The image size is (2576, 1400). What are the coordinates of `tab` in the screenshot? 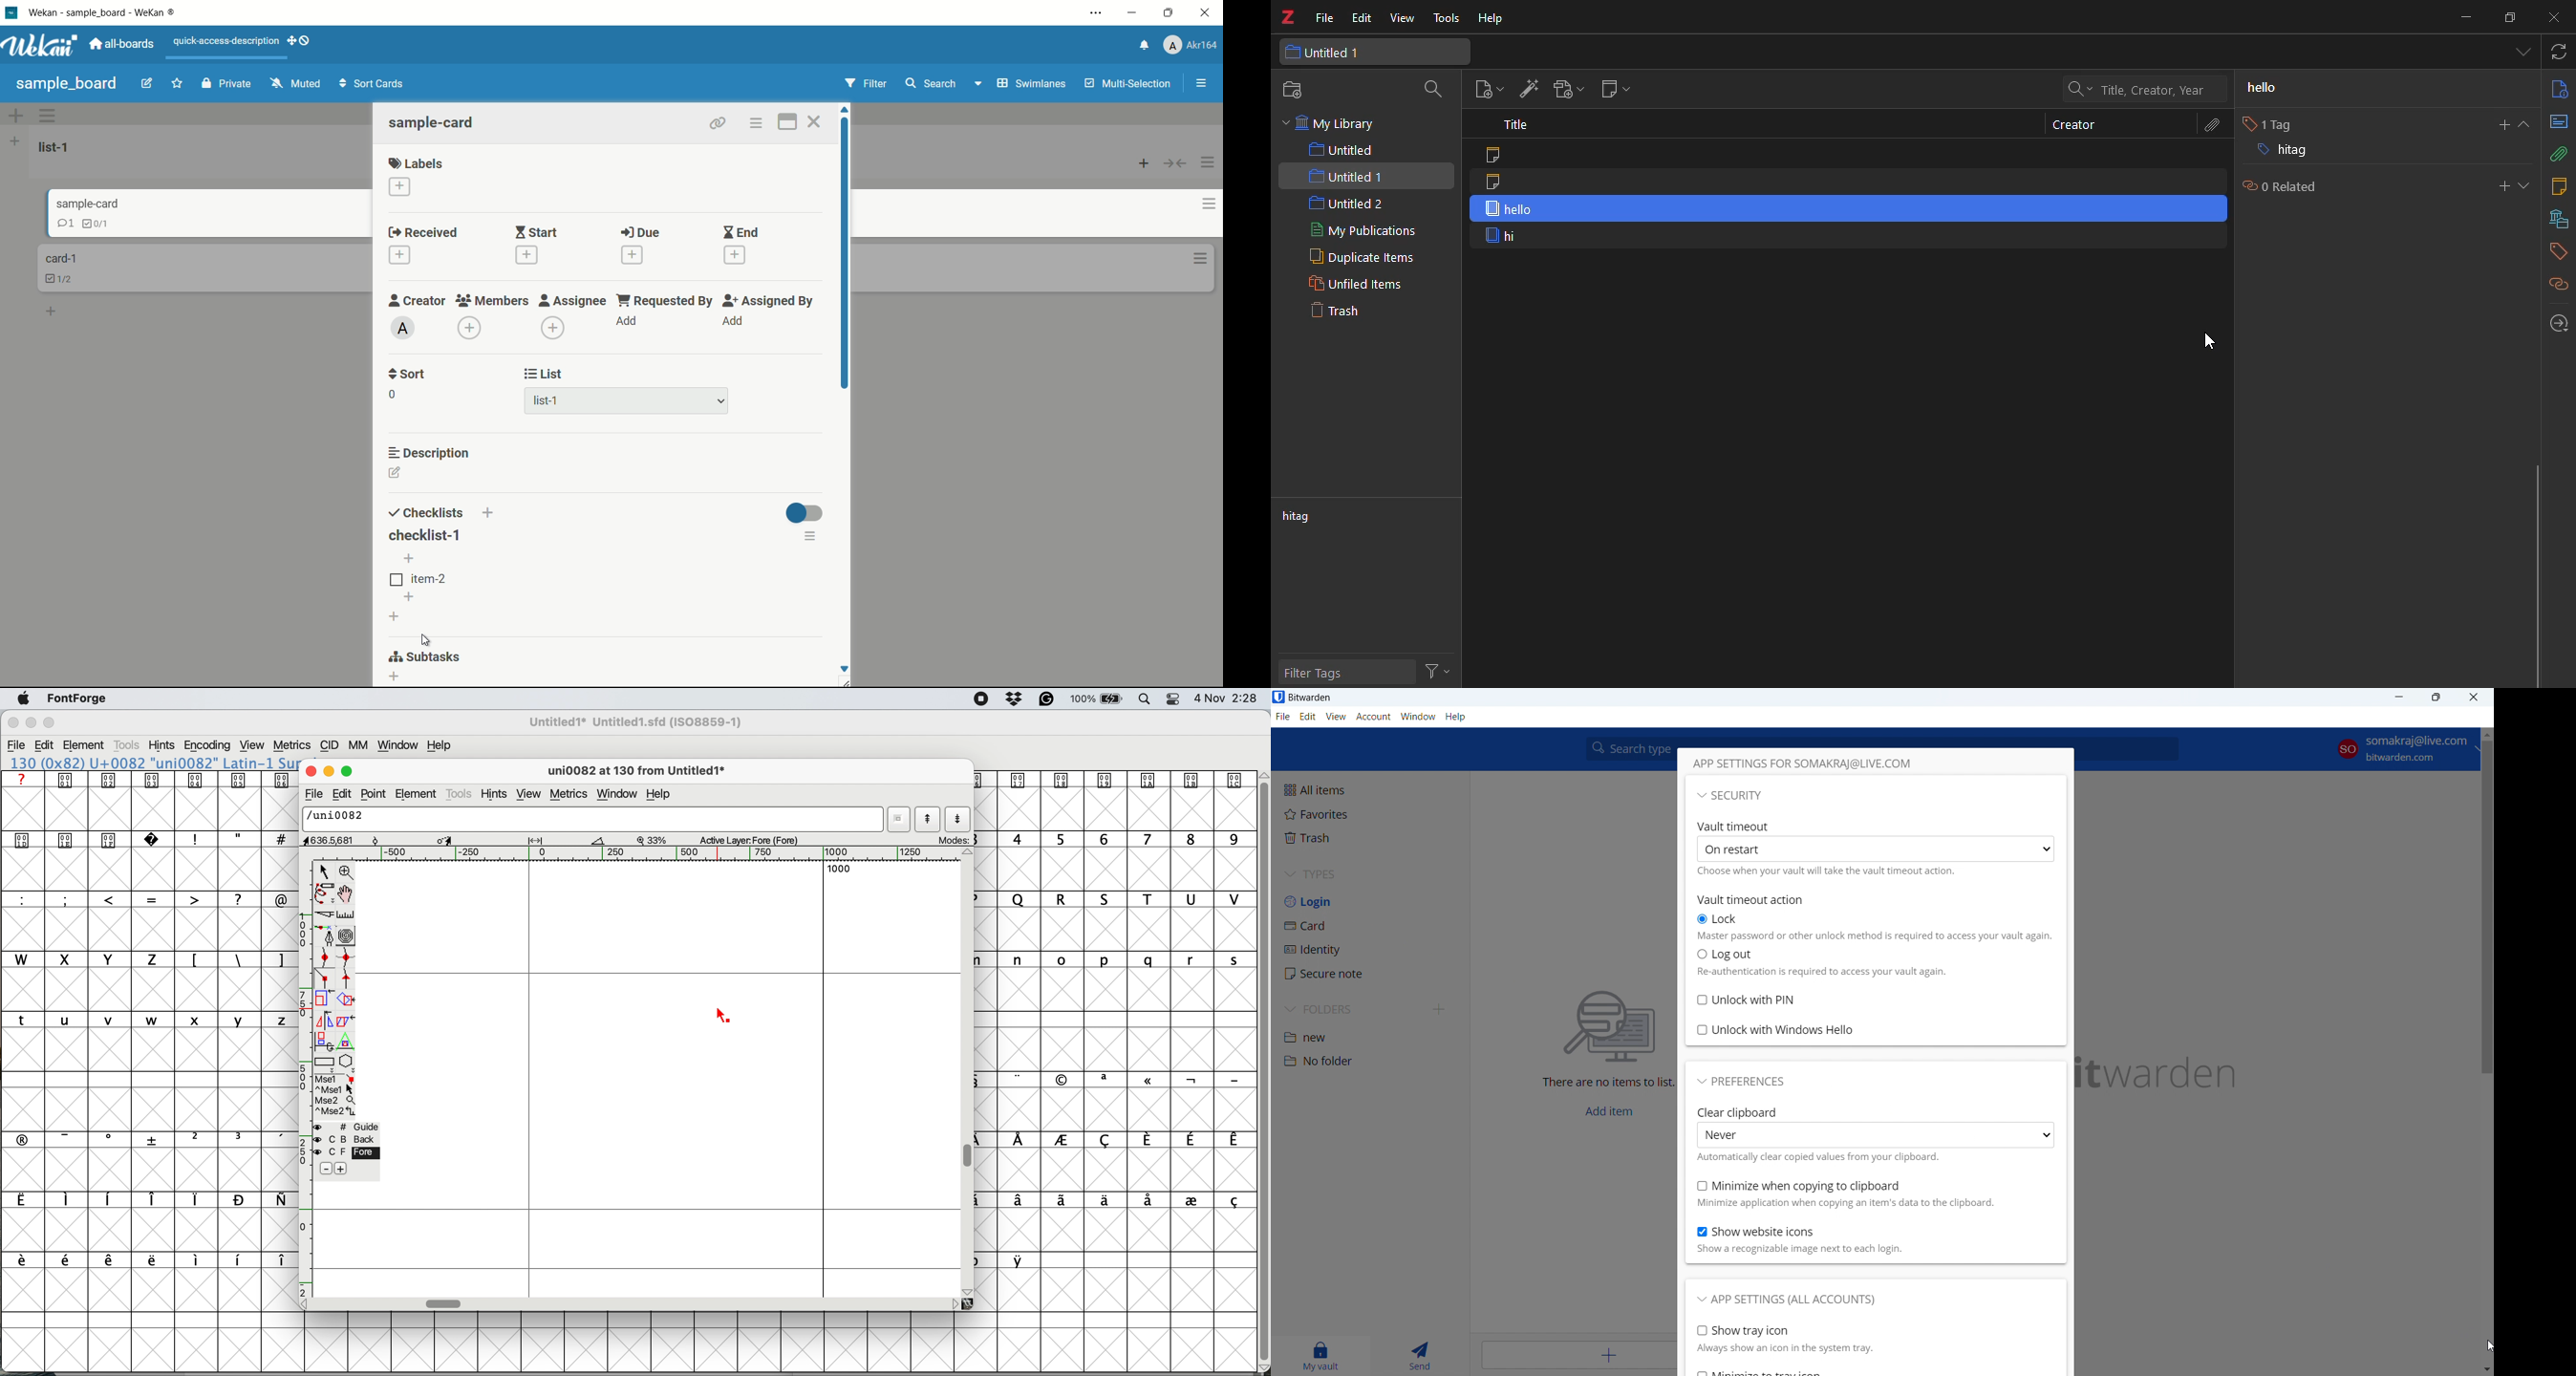 It's located at (2519, 54).